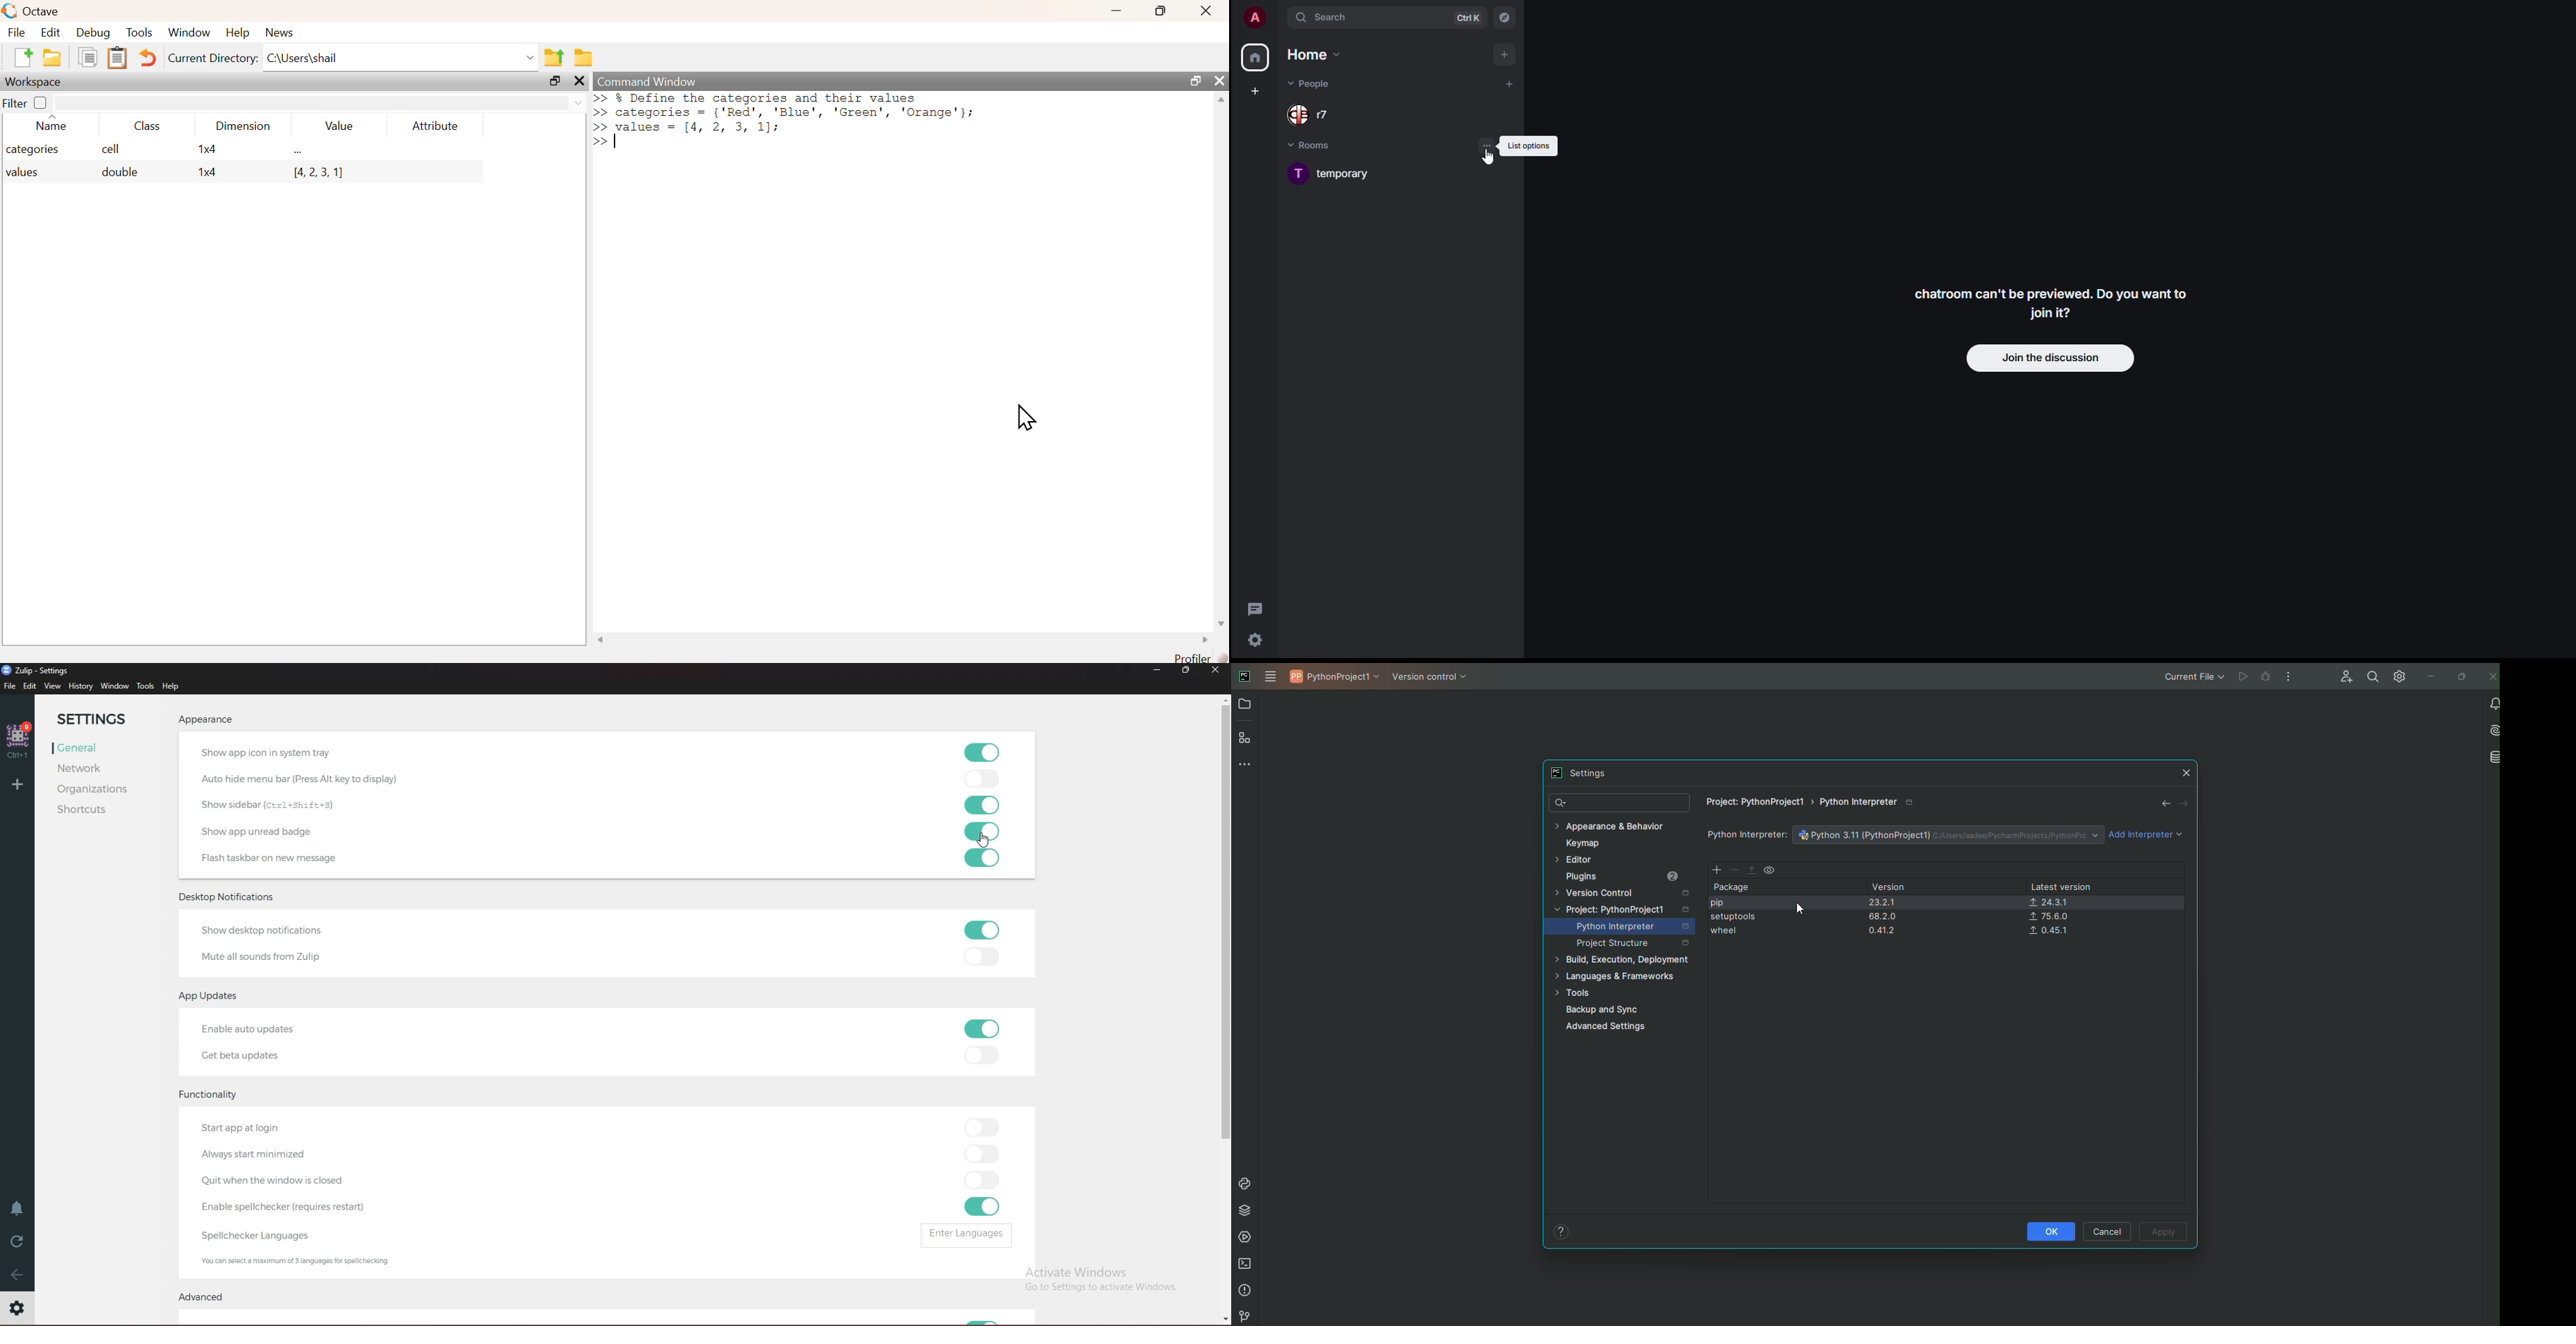 Image resolution: width=2576 pixels, height=1344 pixels. I want to click on toggle, so click(985, 752).